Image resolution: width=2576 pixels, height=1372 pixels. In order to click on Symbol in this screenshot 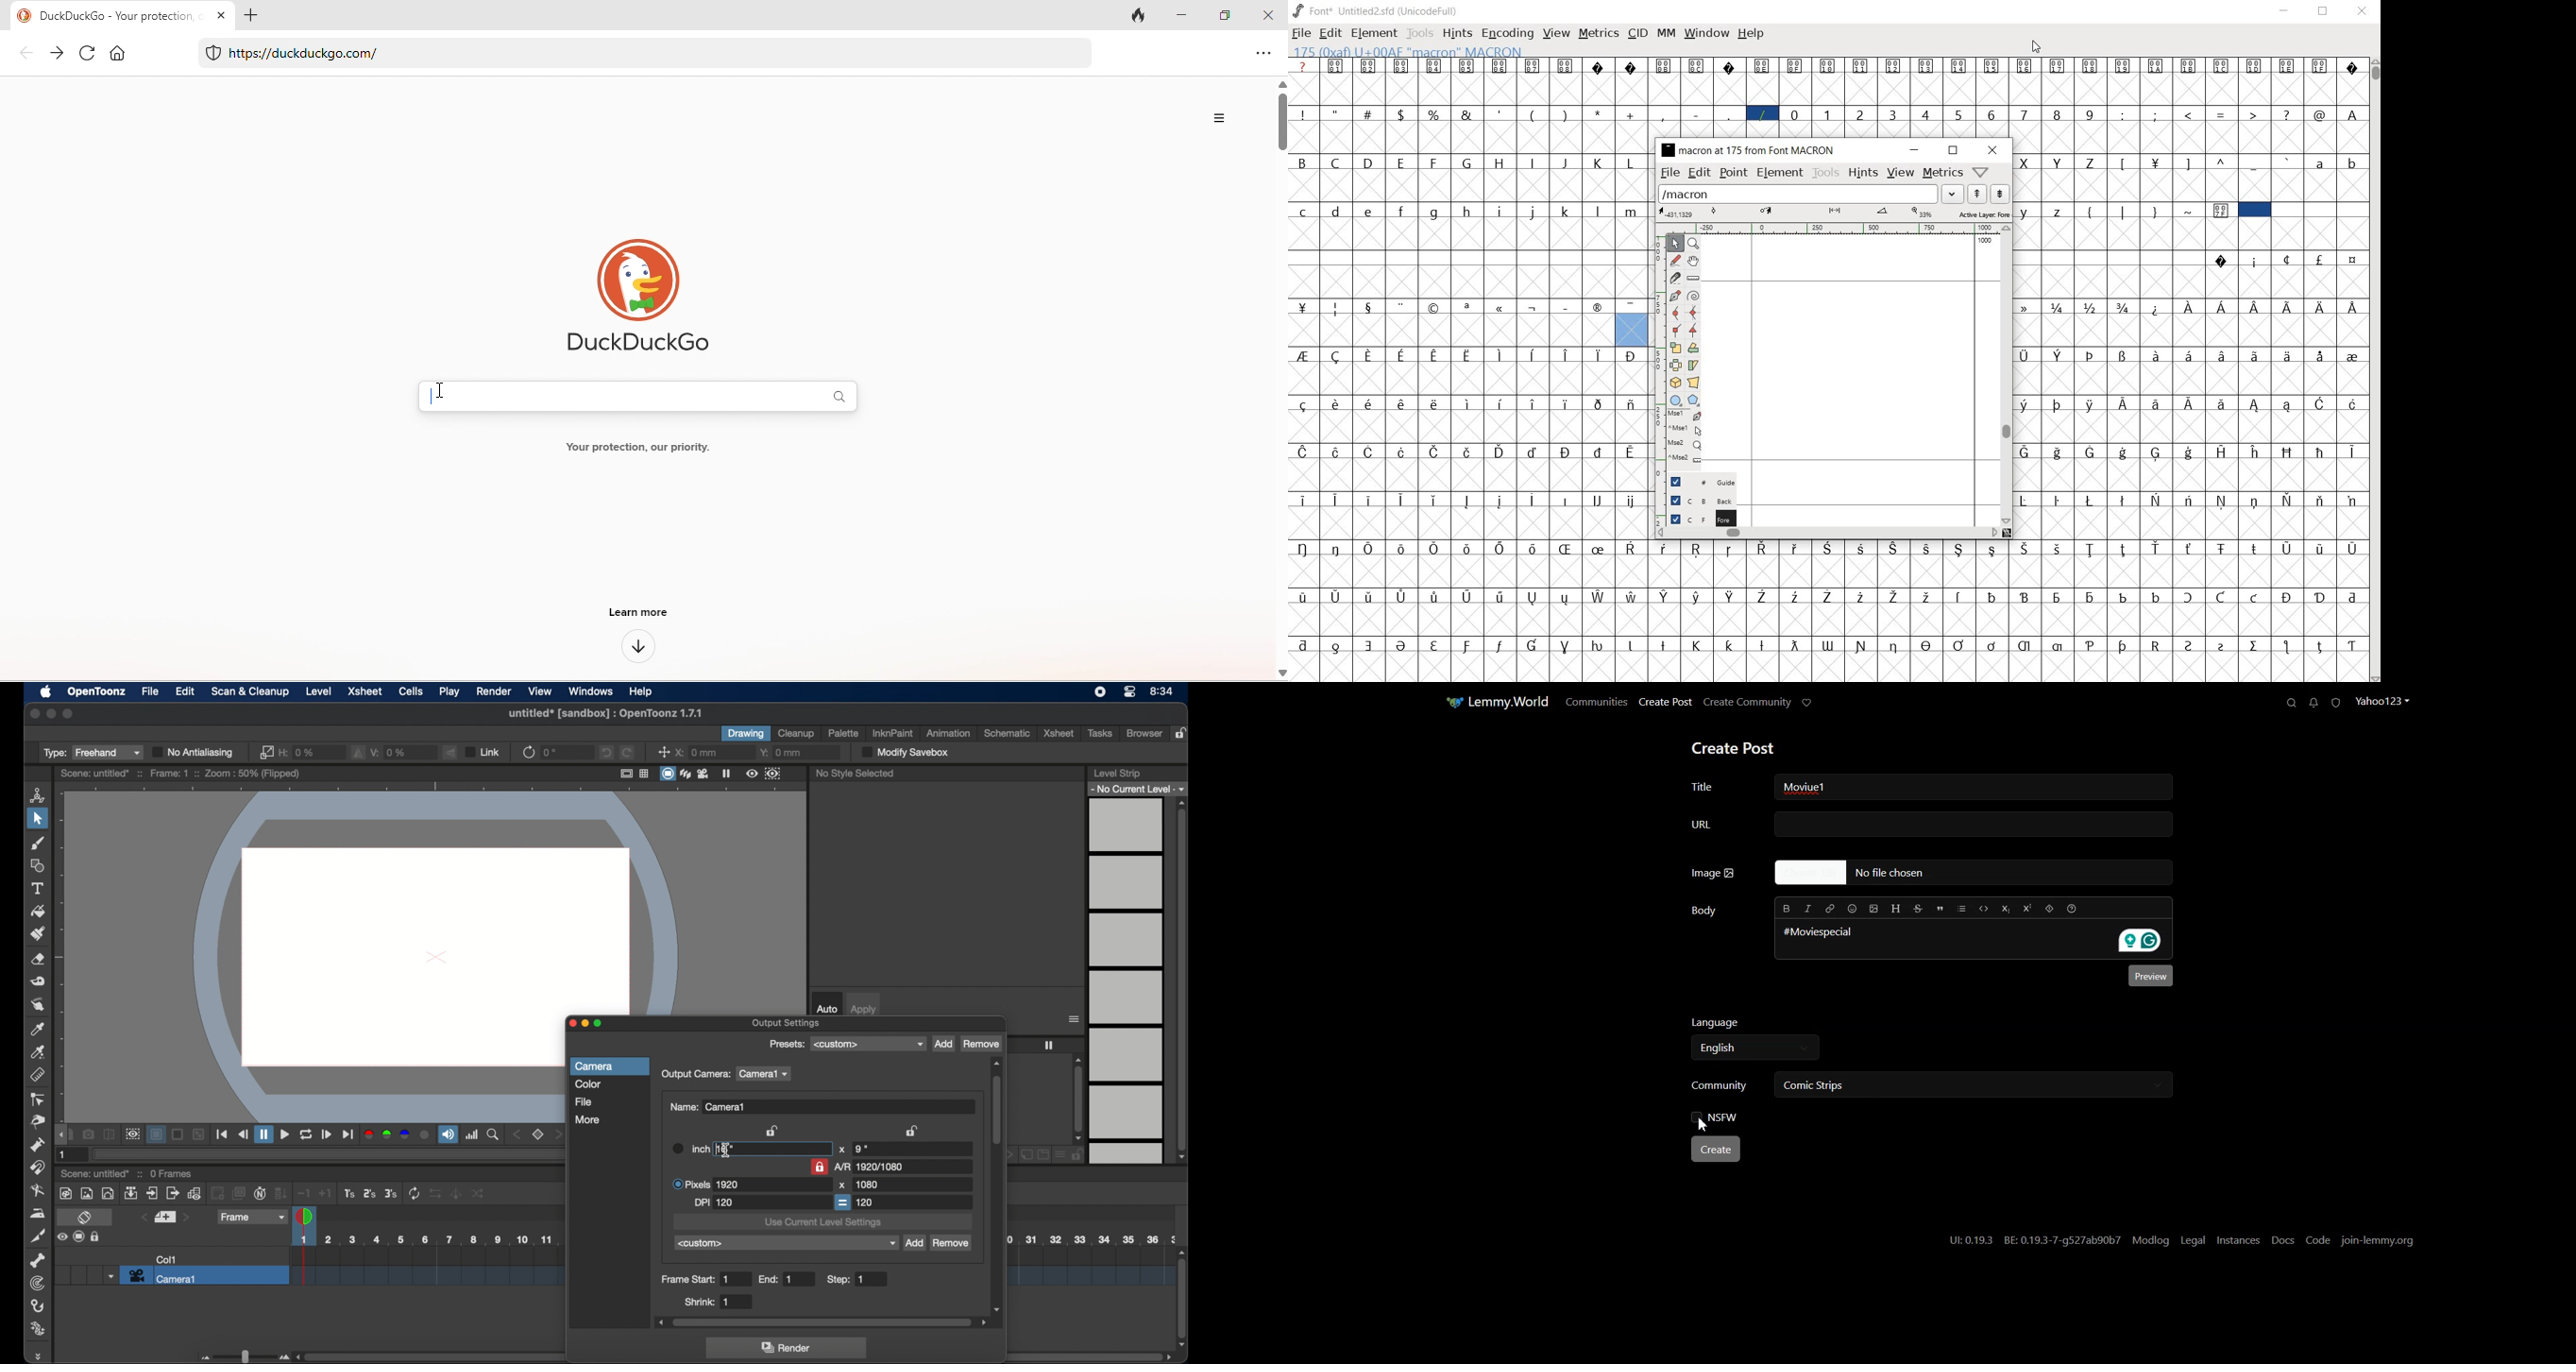, I will do `click(2254, 549)`.